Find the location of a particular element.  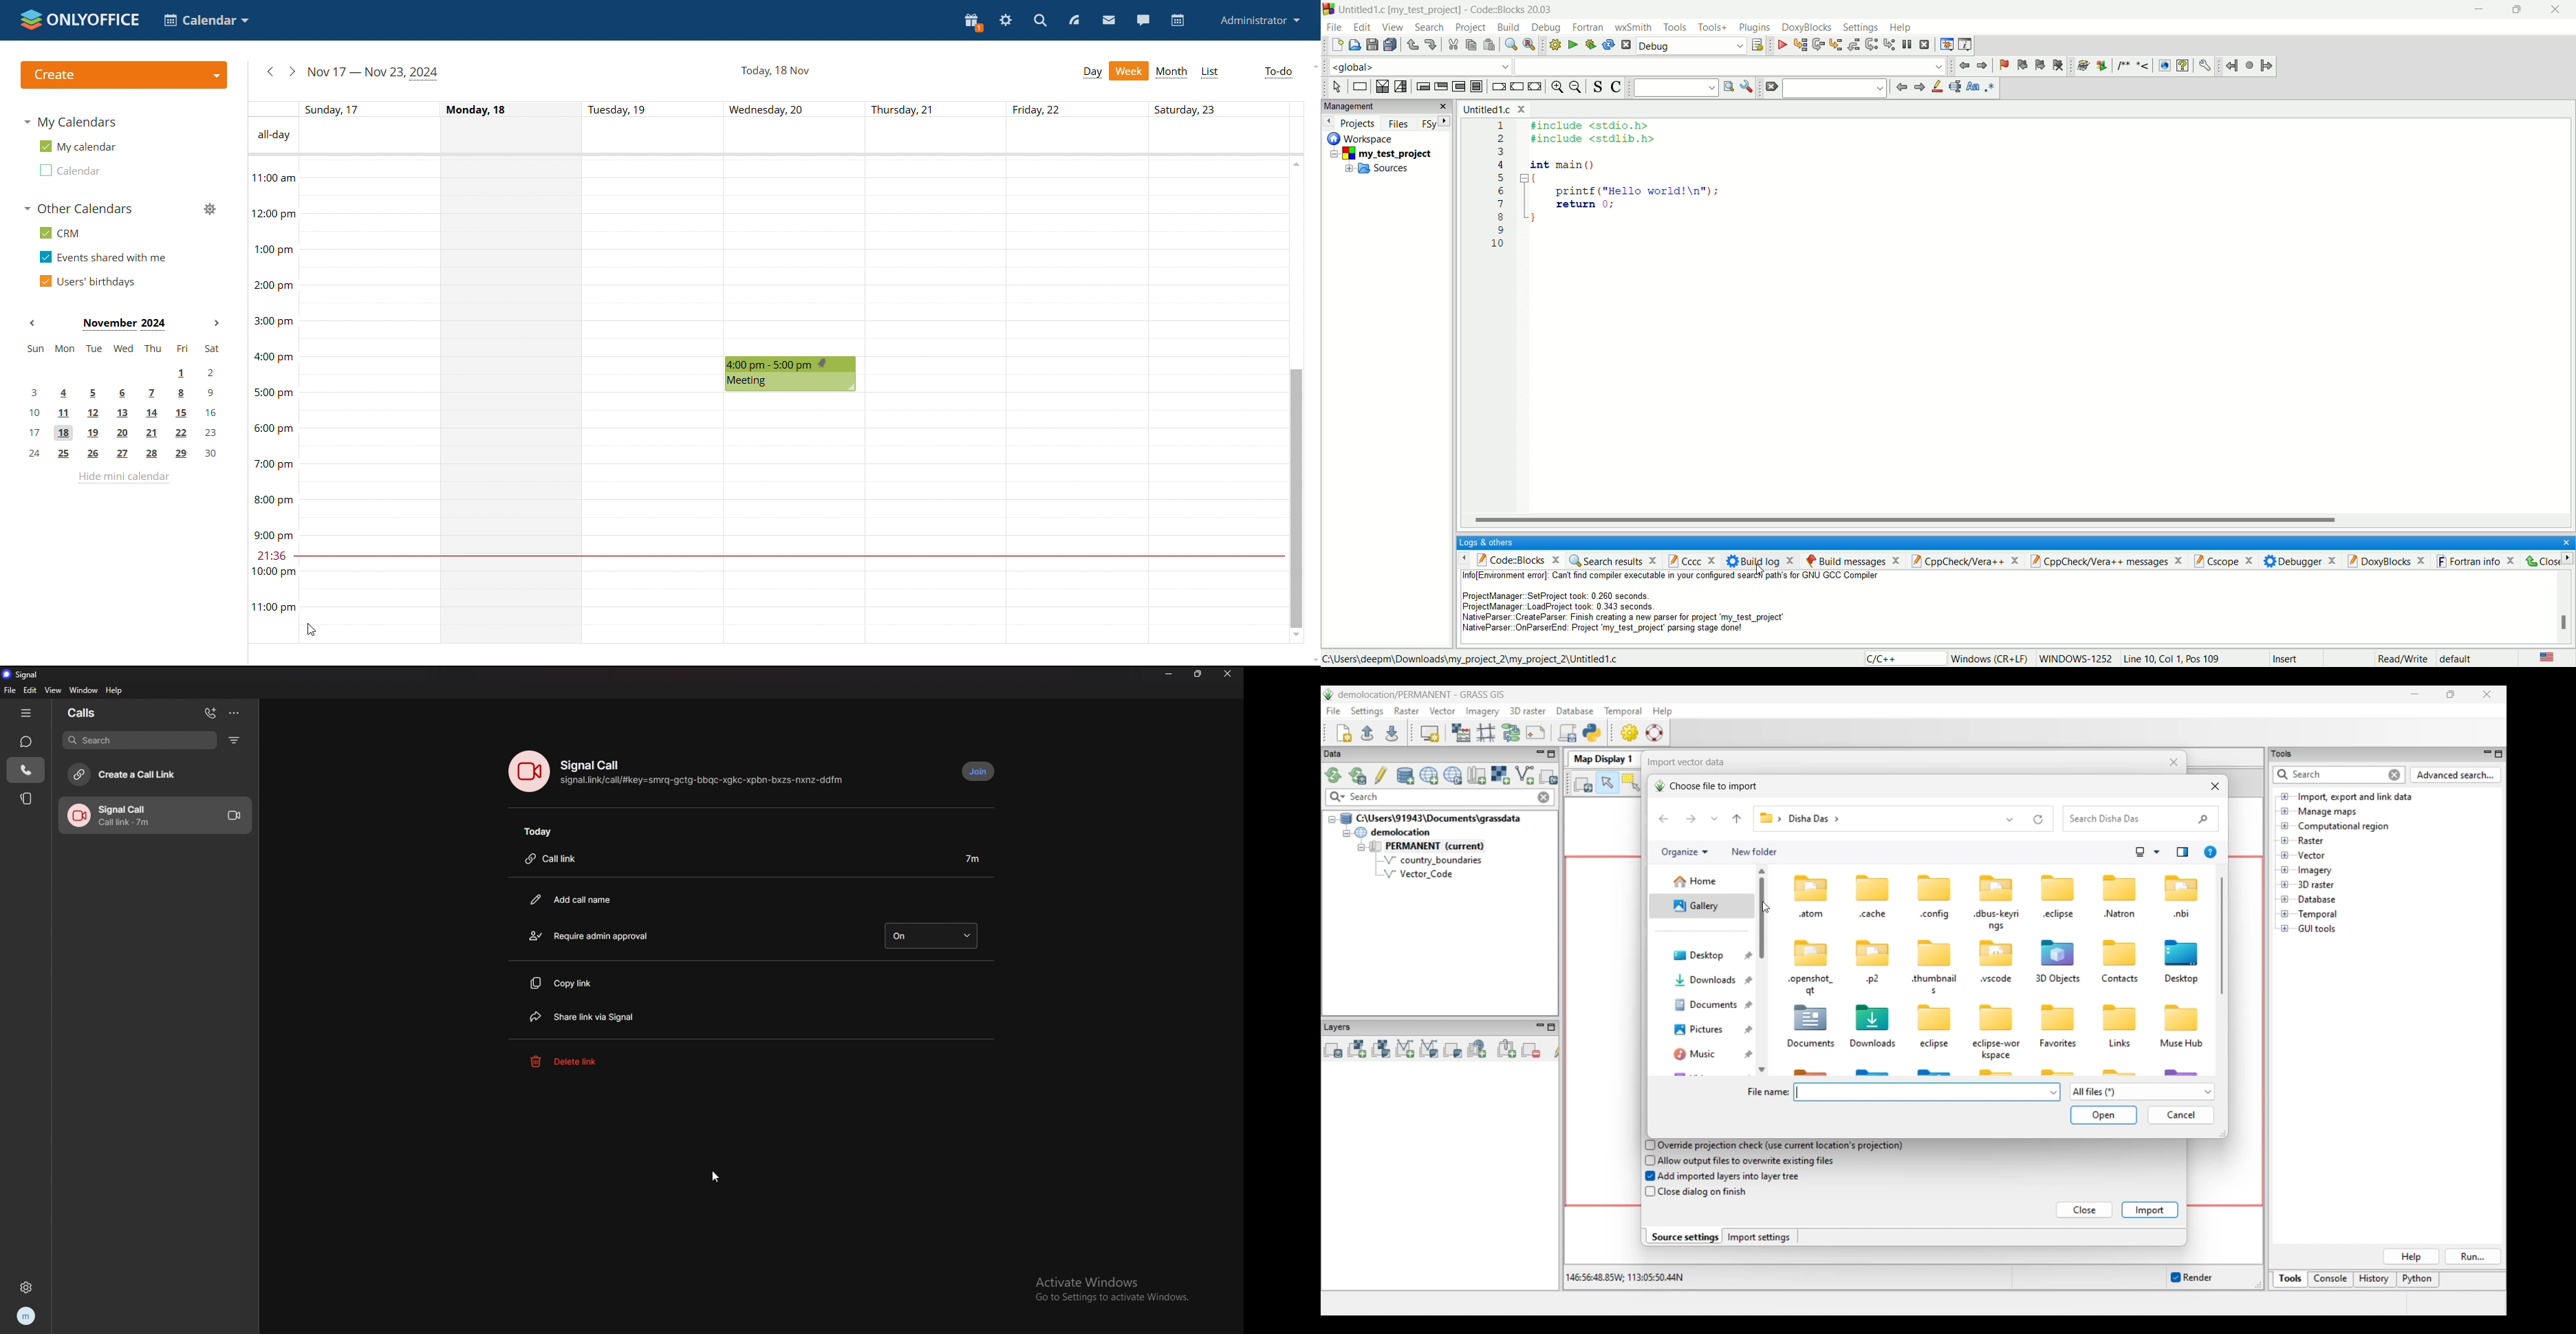

insert is located at coordinates (2285, 657).